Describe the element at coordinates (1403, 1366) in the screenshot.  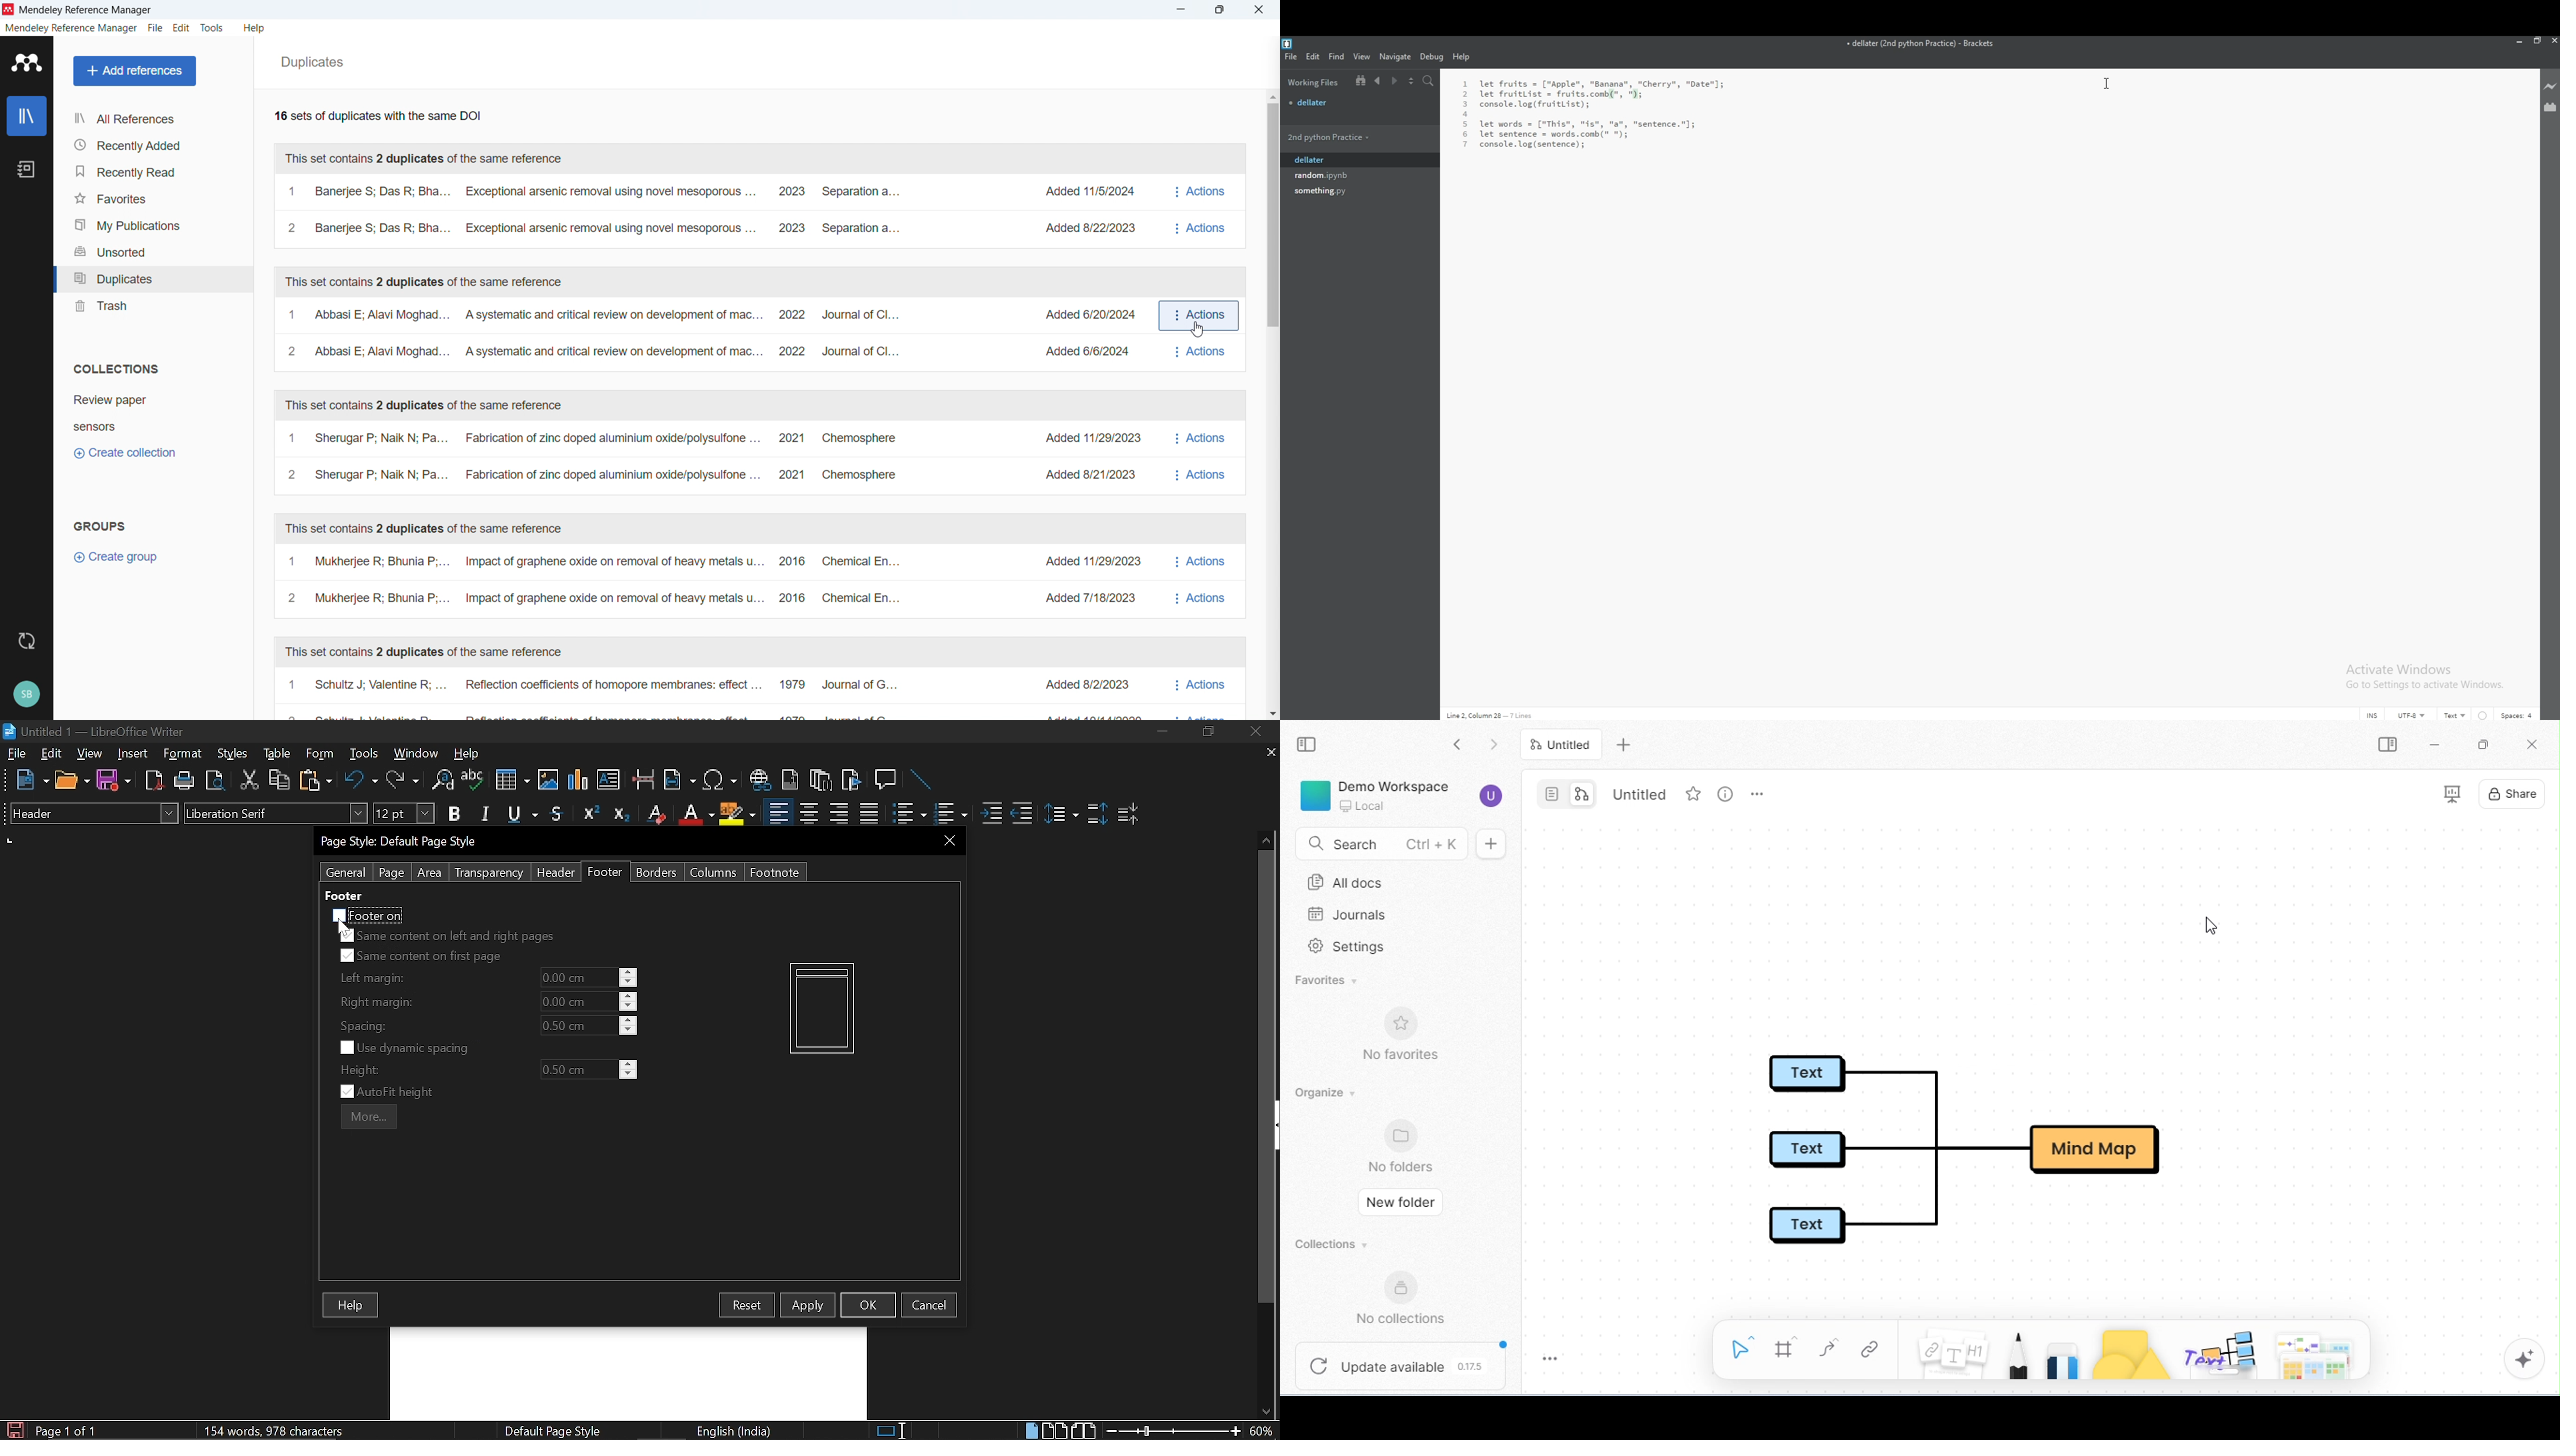
I see `update` at that location.